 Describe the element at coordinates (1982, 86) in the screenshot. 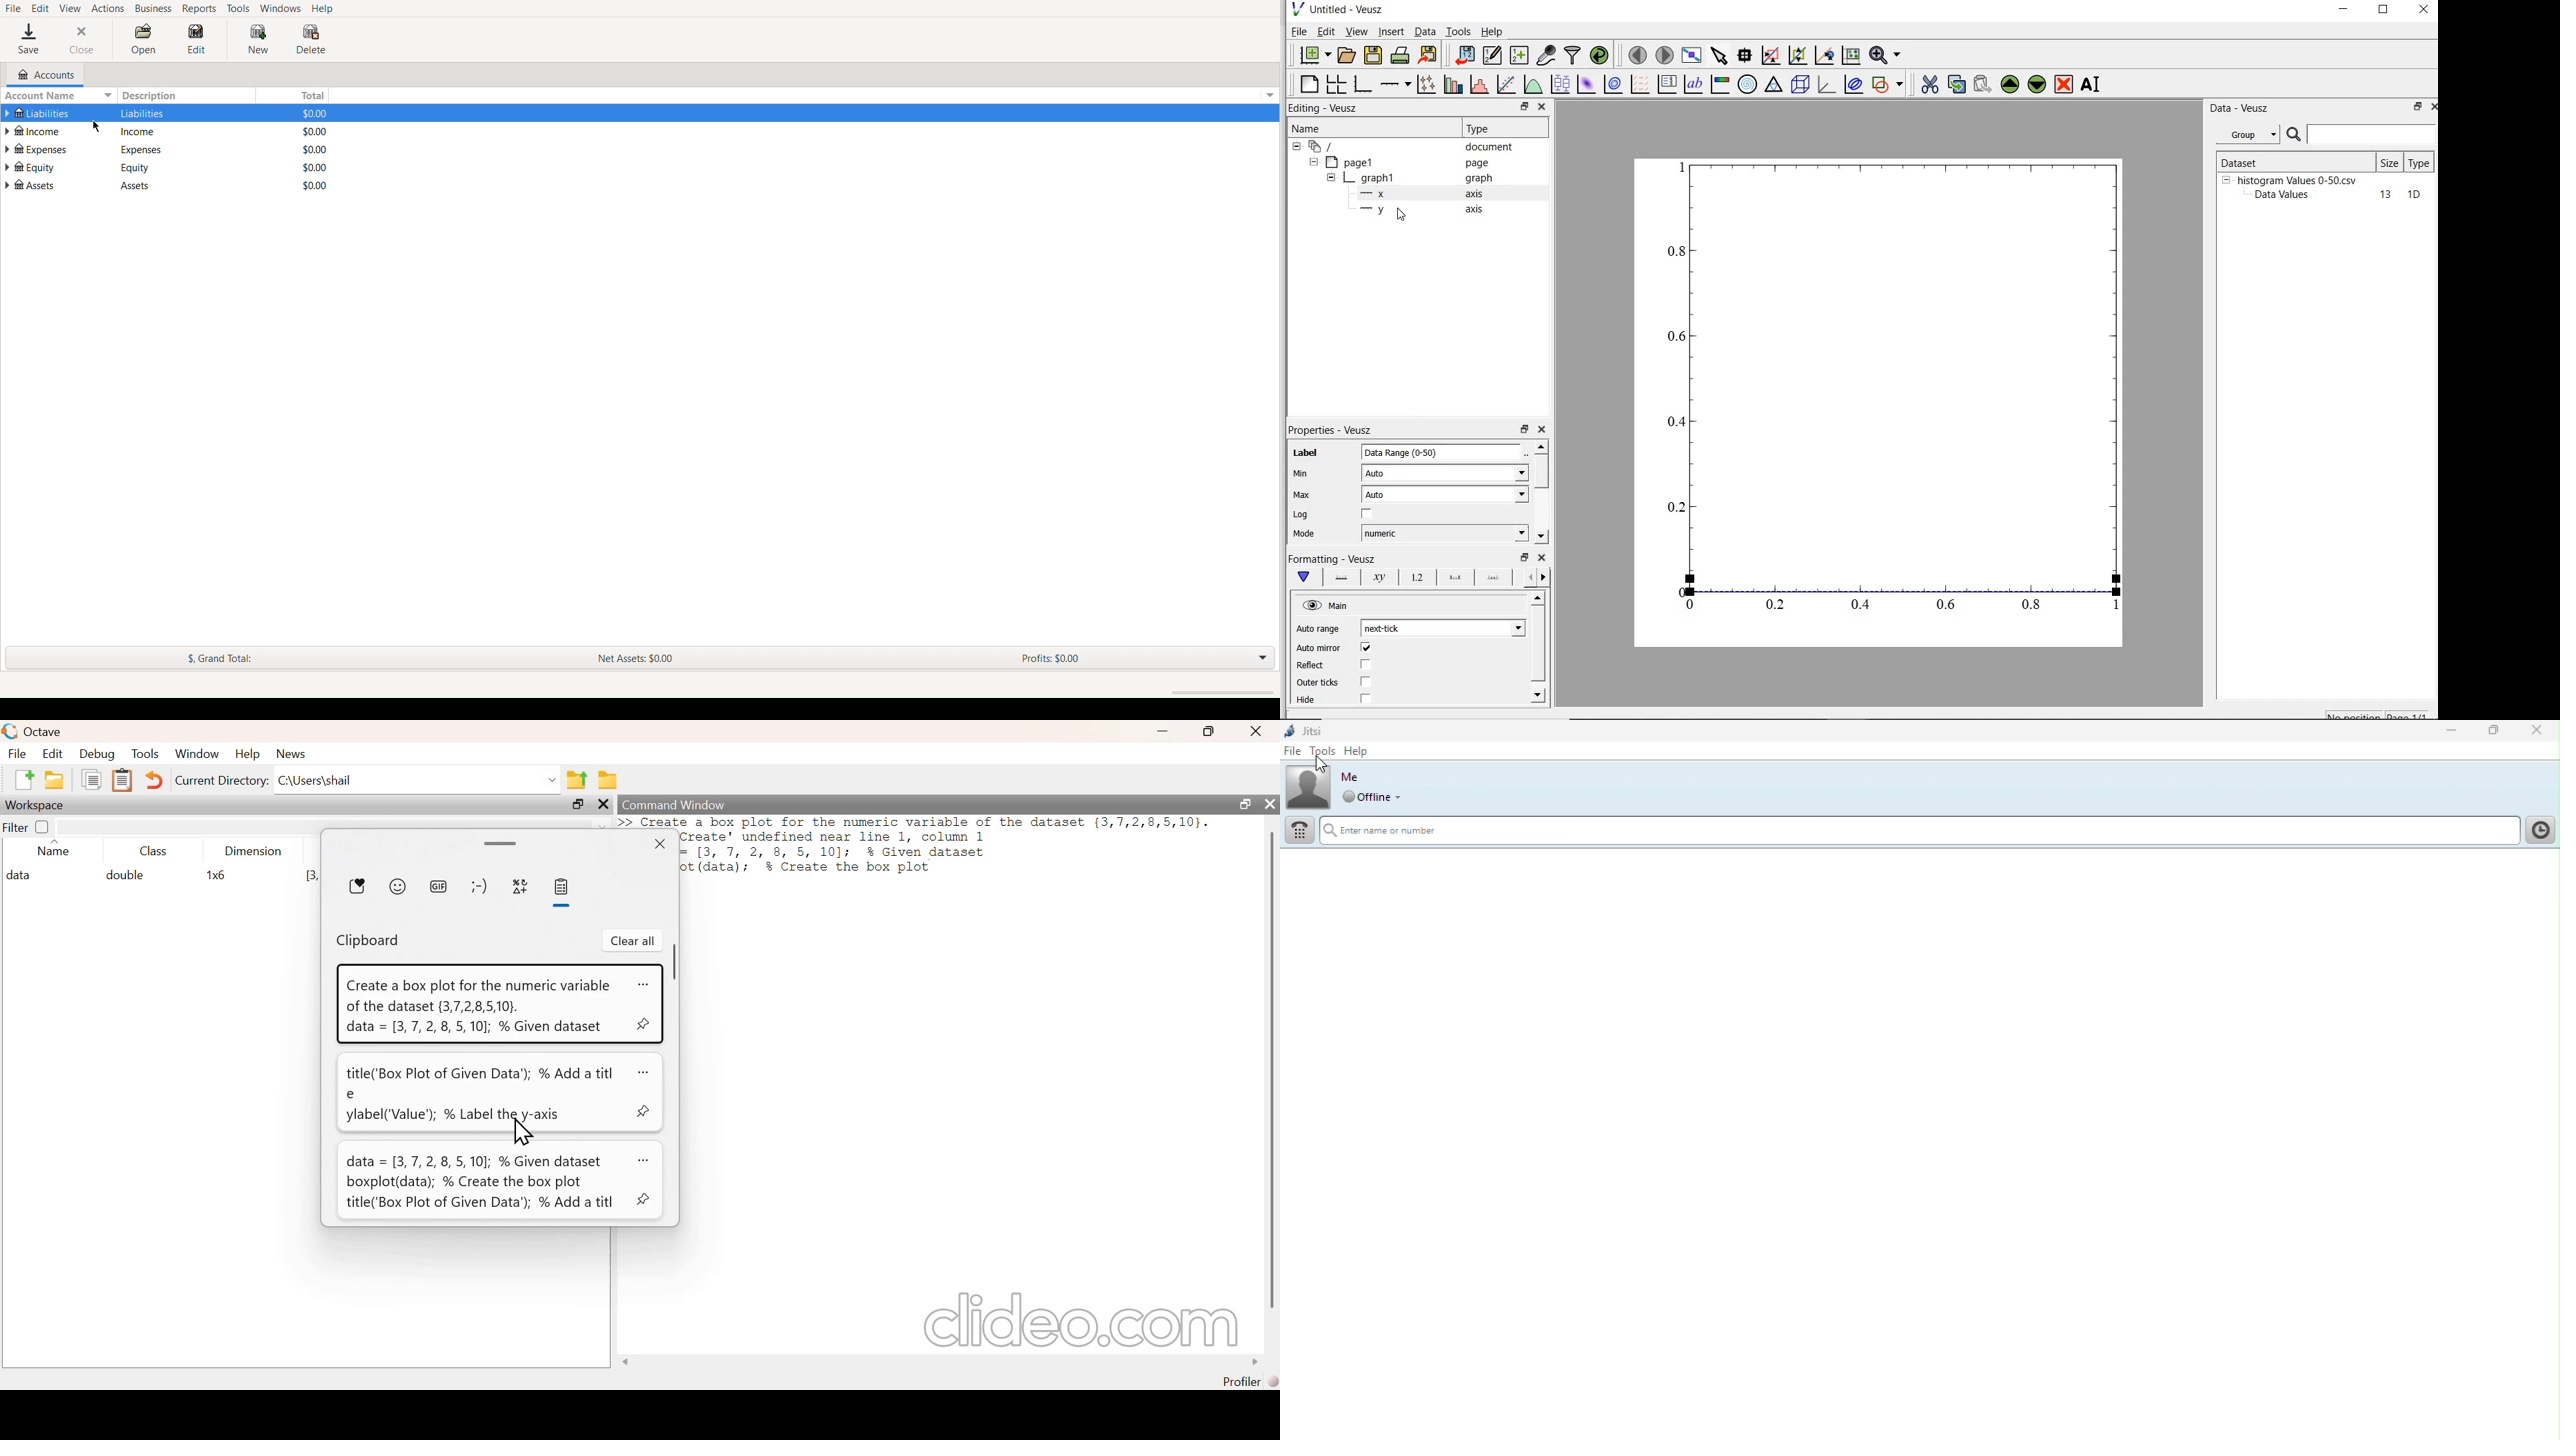

I see `paste the selected widget` at that location.